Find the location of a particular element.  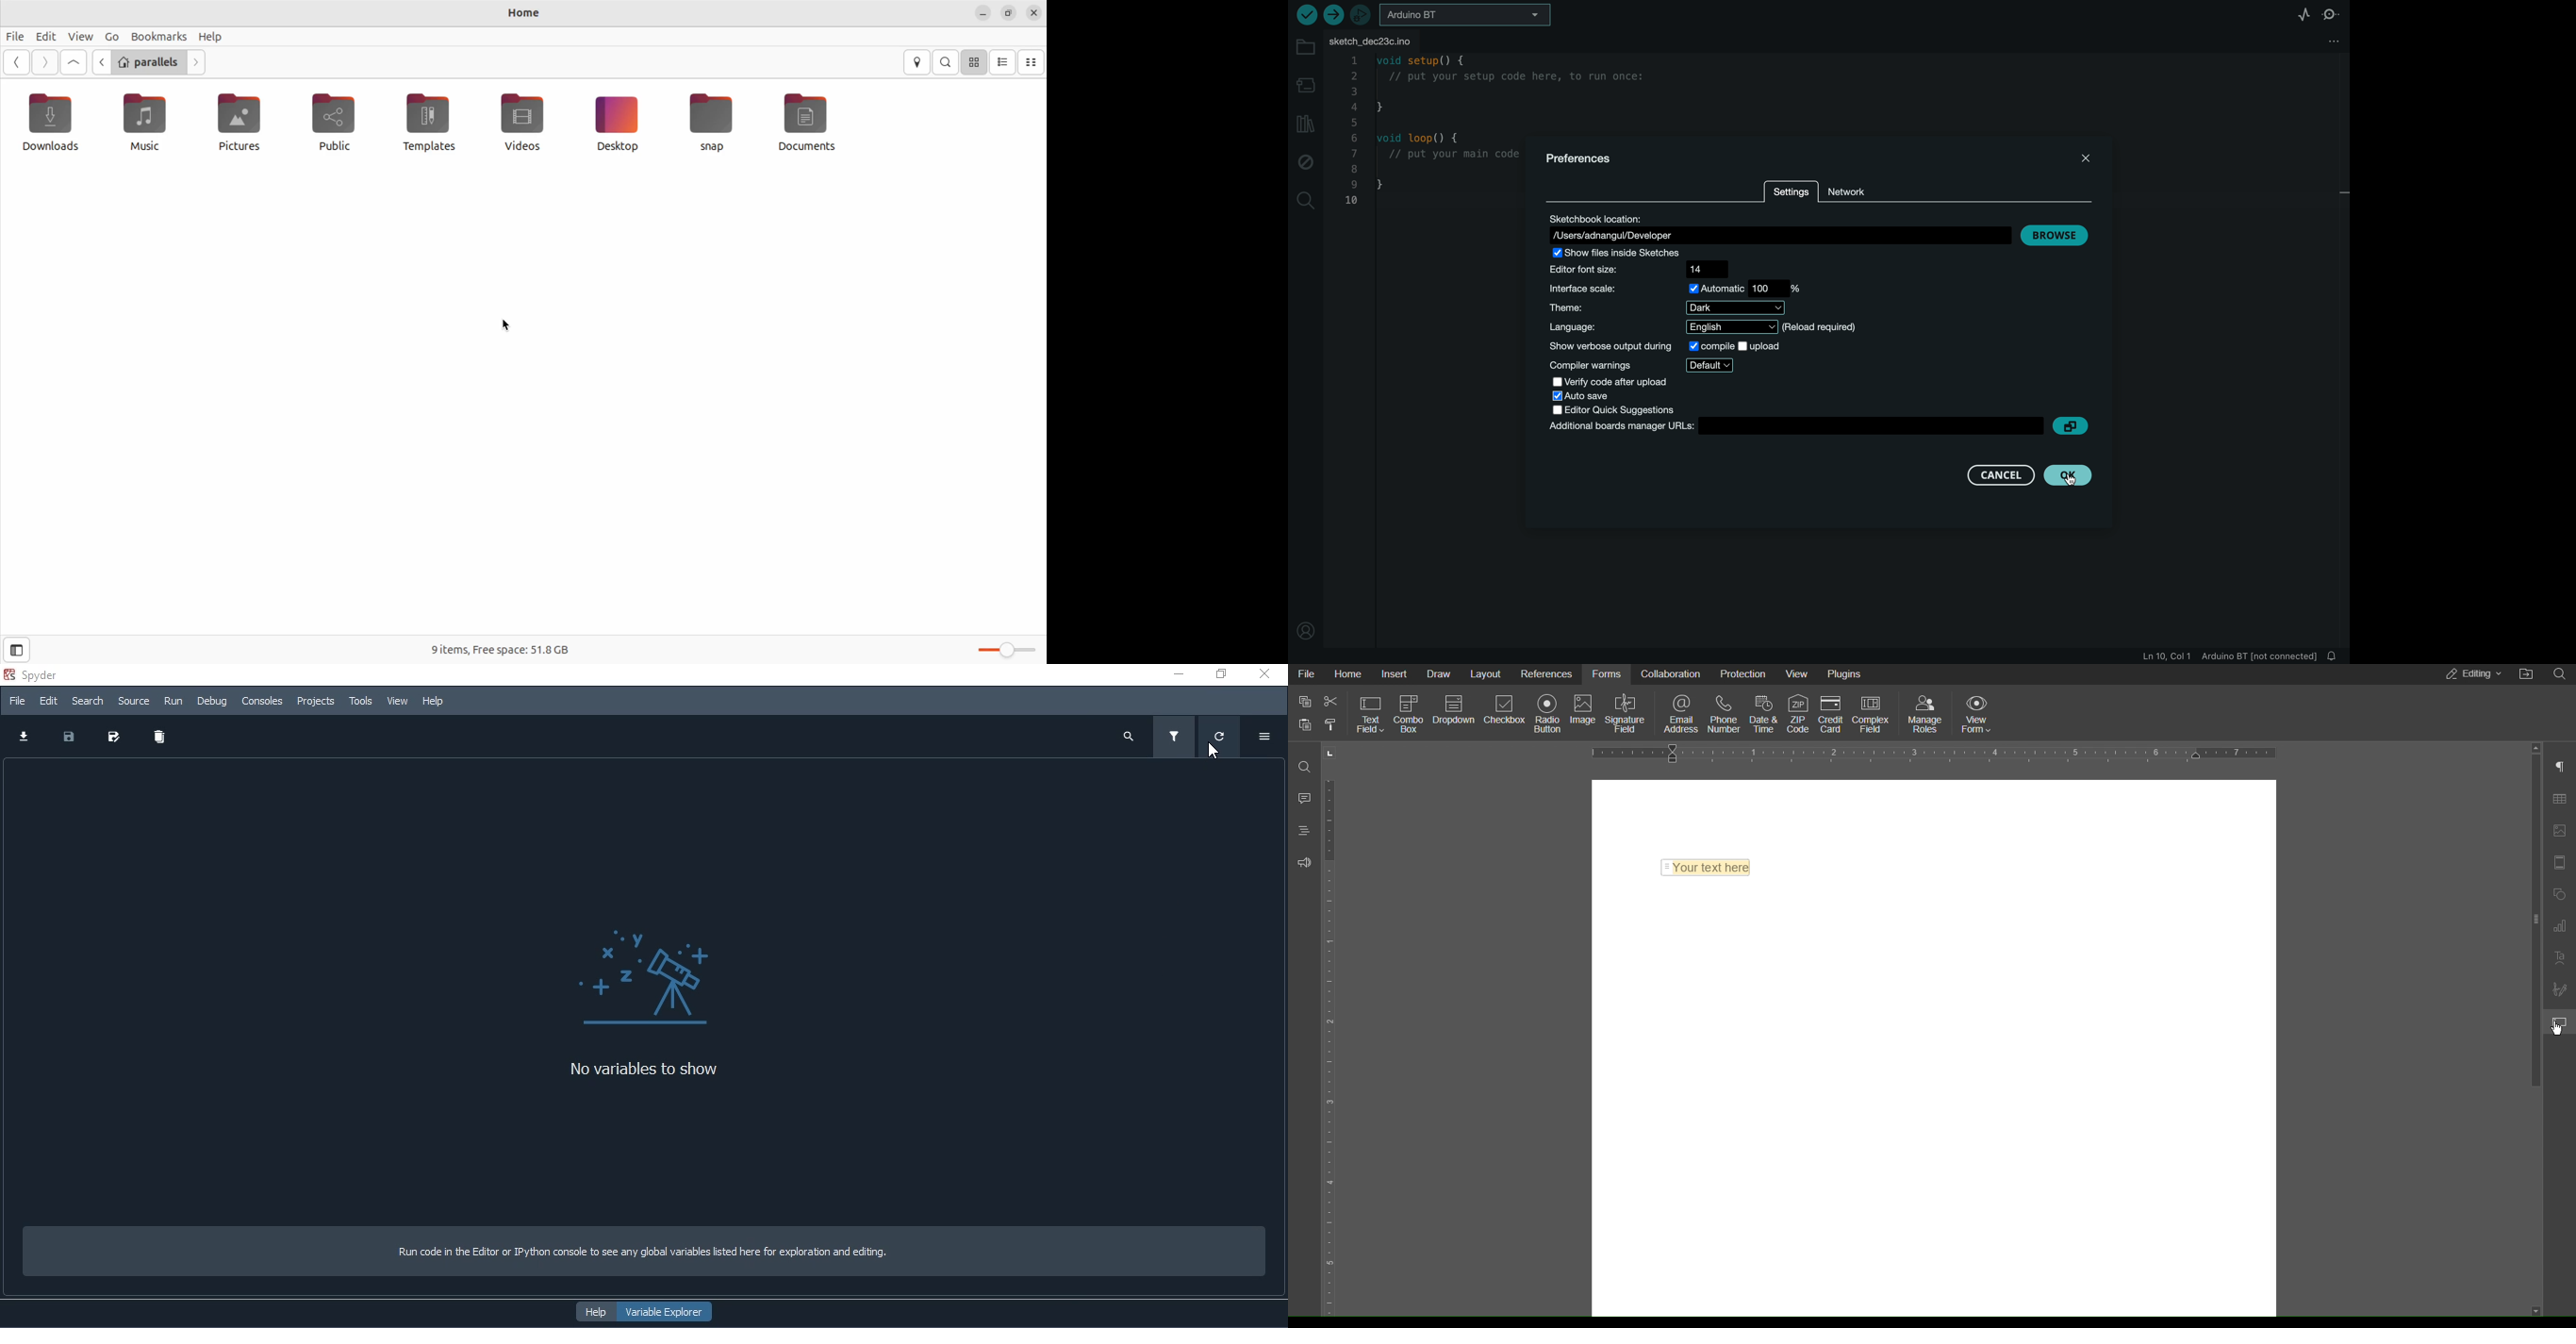

Image Settings is located at coordinates (2563, 832).